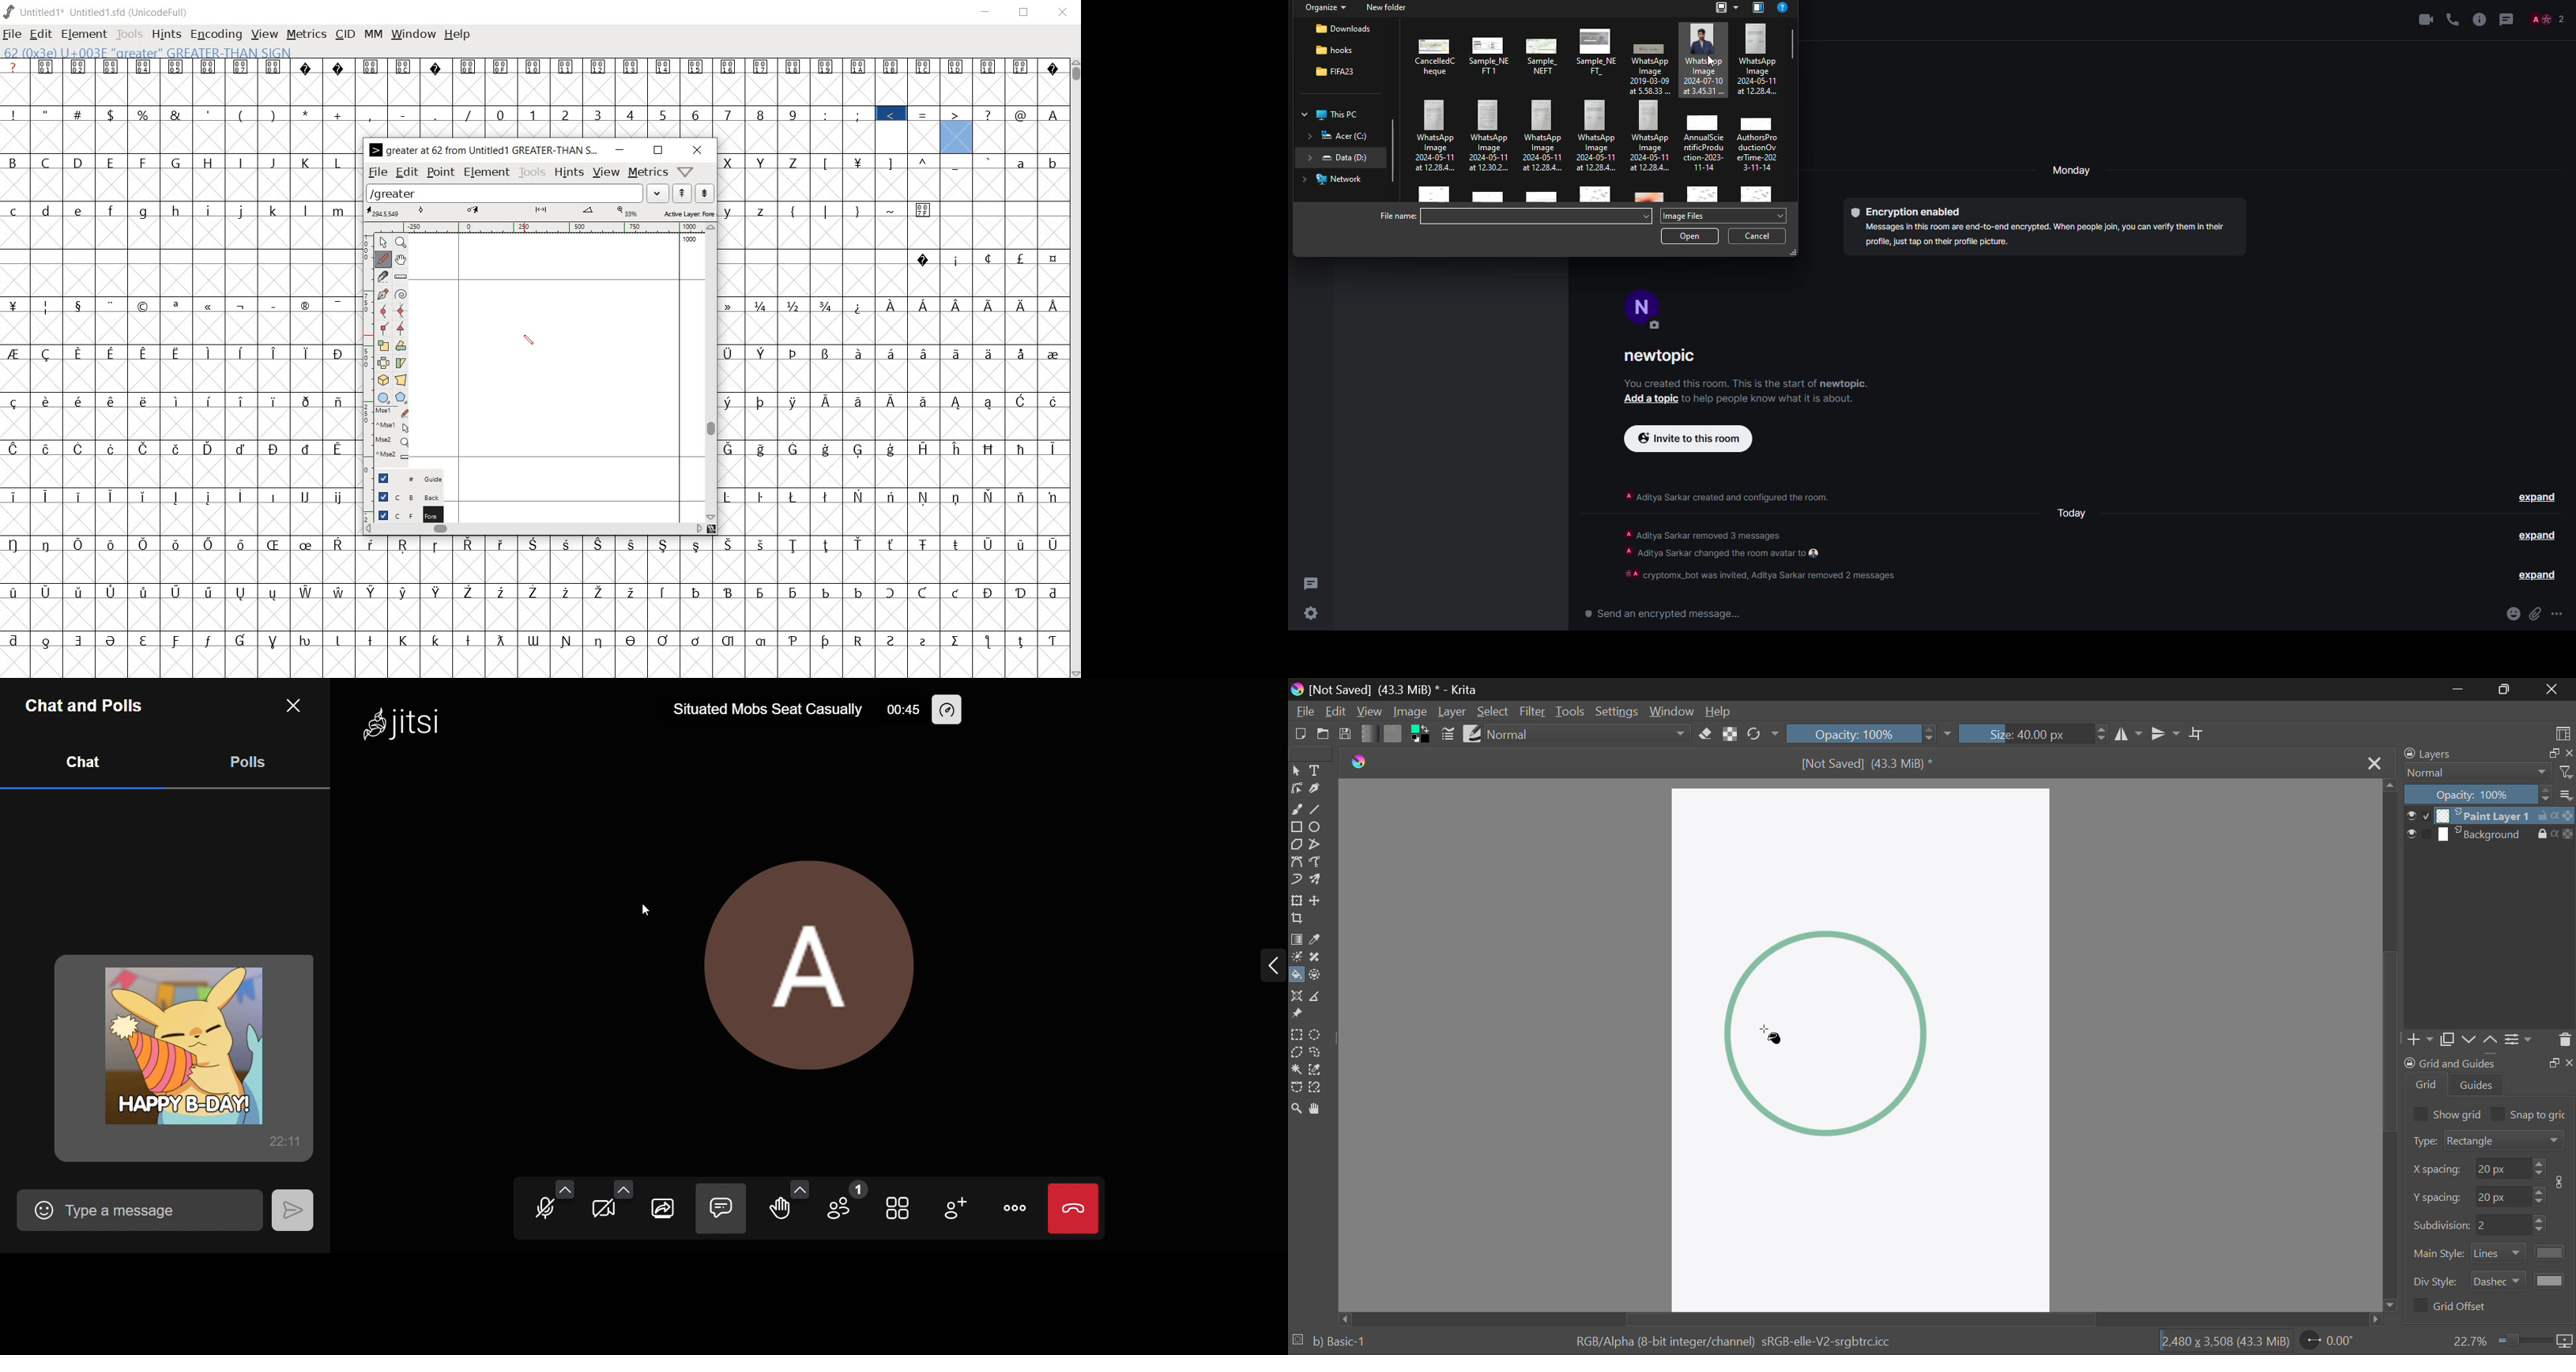  I want to click on add a point, then drag out its control points, so click(382, 293).